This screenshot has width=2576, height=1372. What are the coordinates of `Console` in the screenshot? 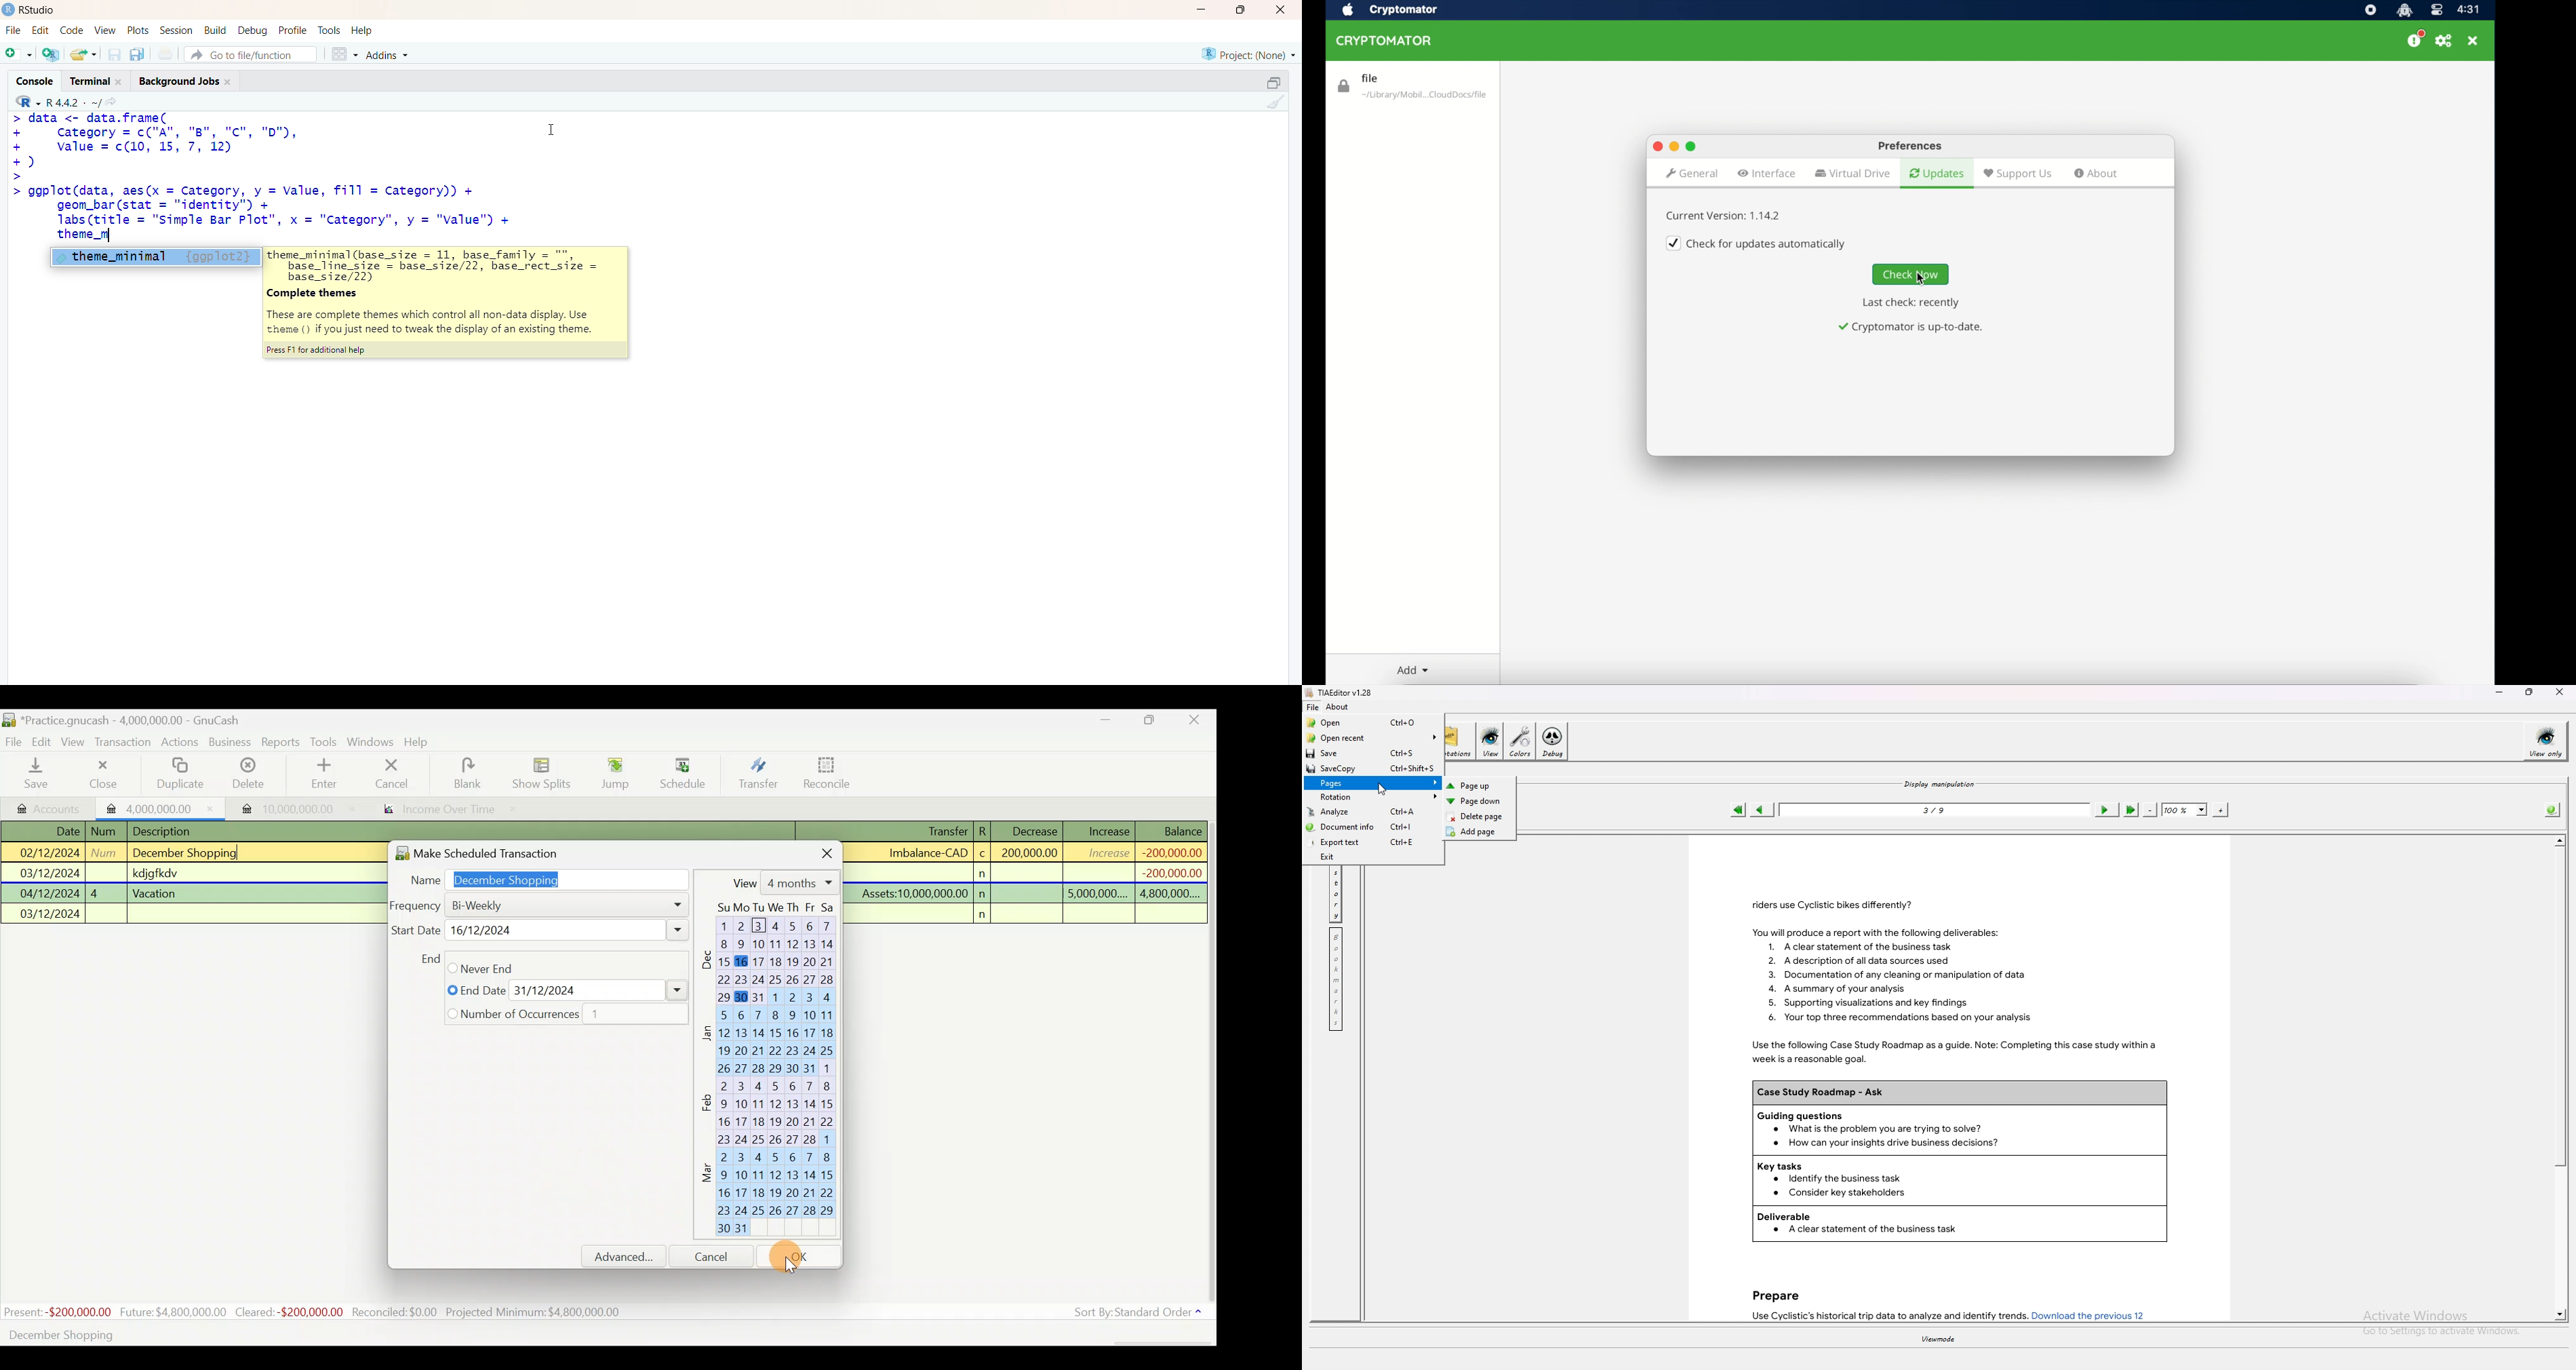 It's located at (38, 79).